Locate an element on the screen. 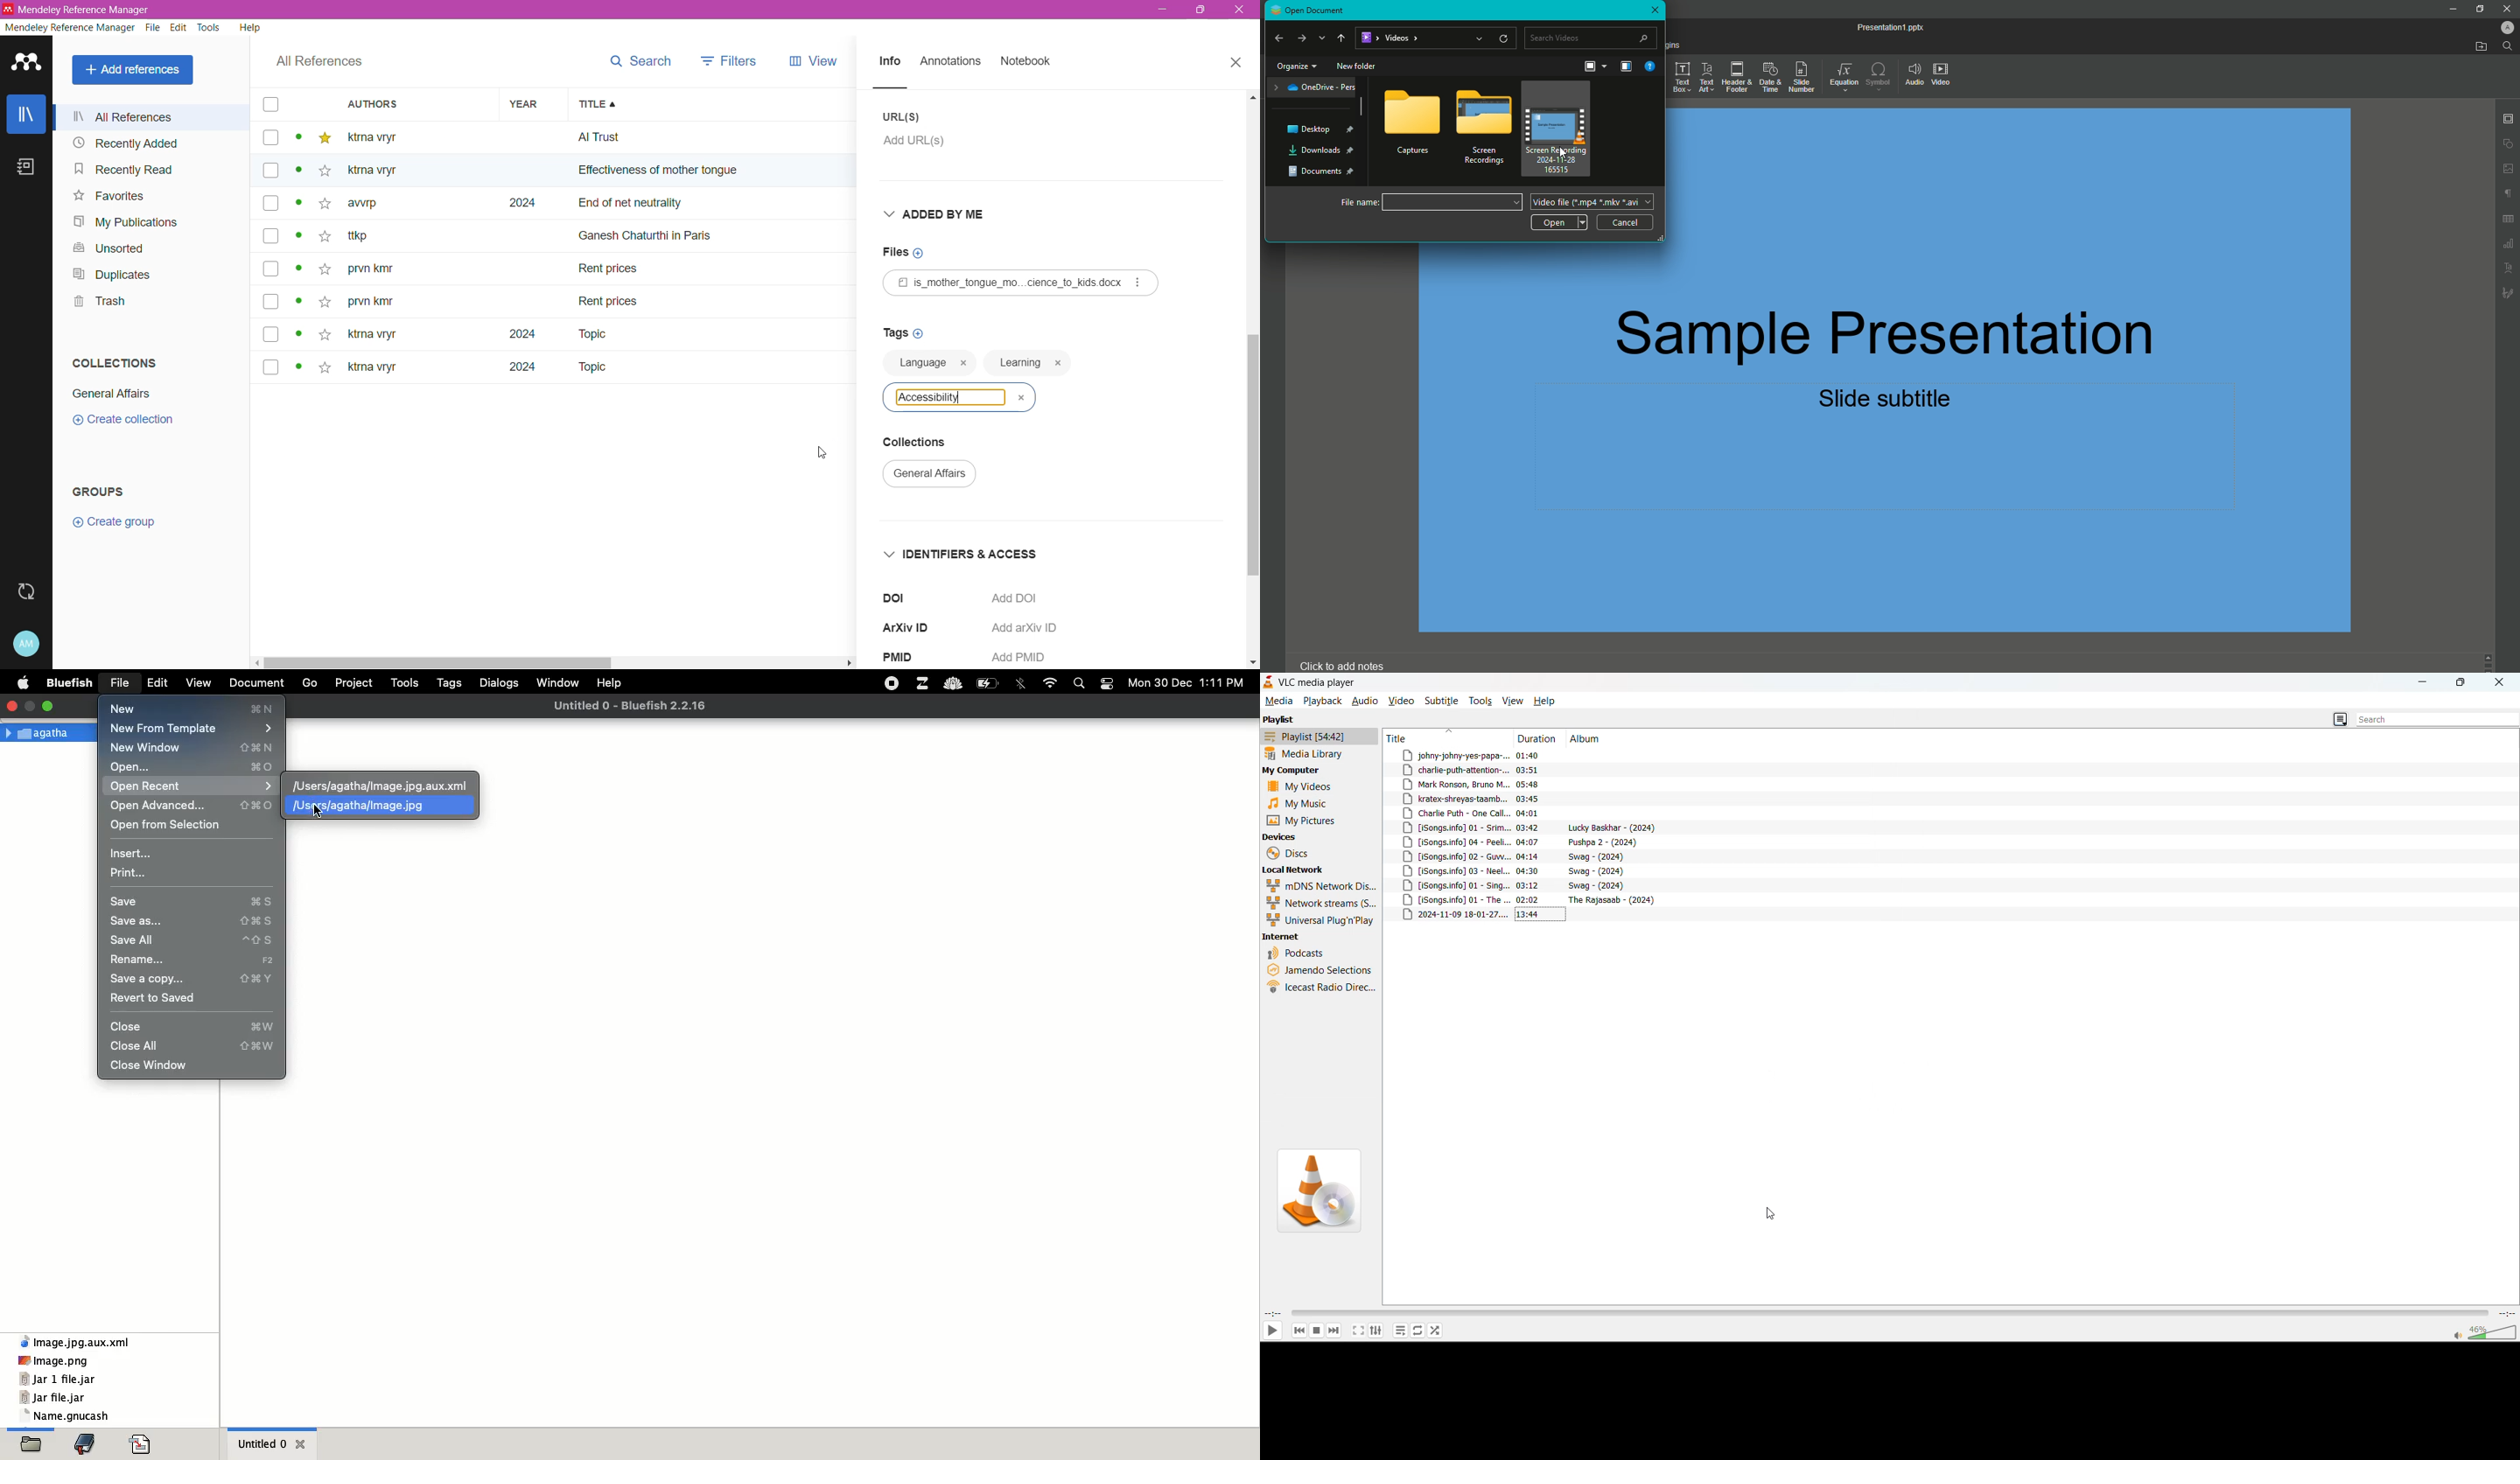 The height and width of the screenshot is (1484, 2520). ktma vryr is located at coordinates (373, 370).